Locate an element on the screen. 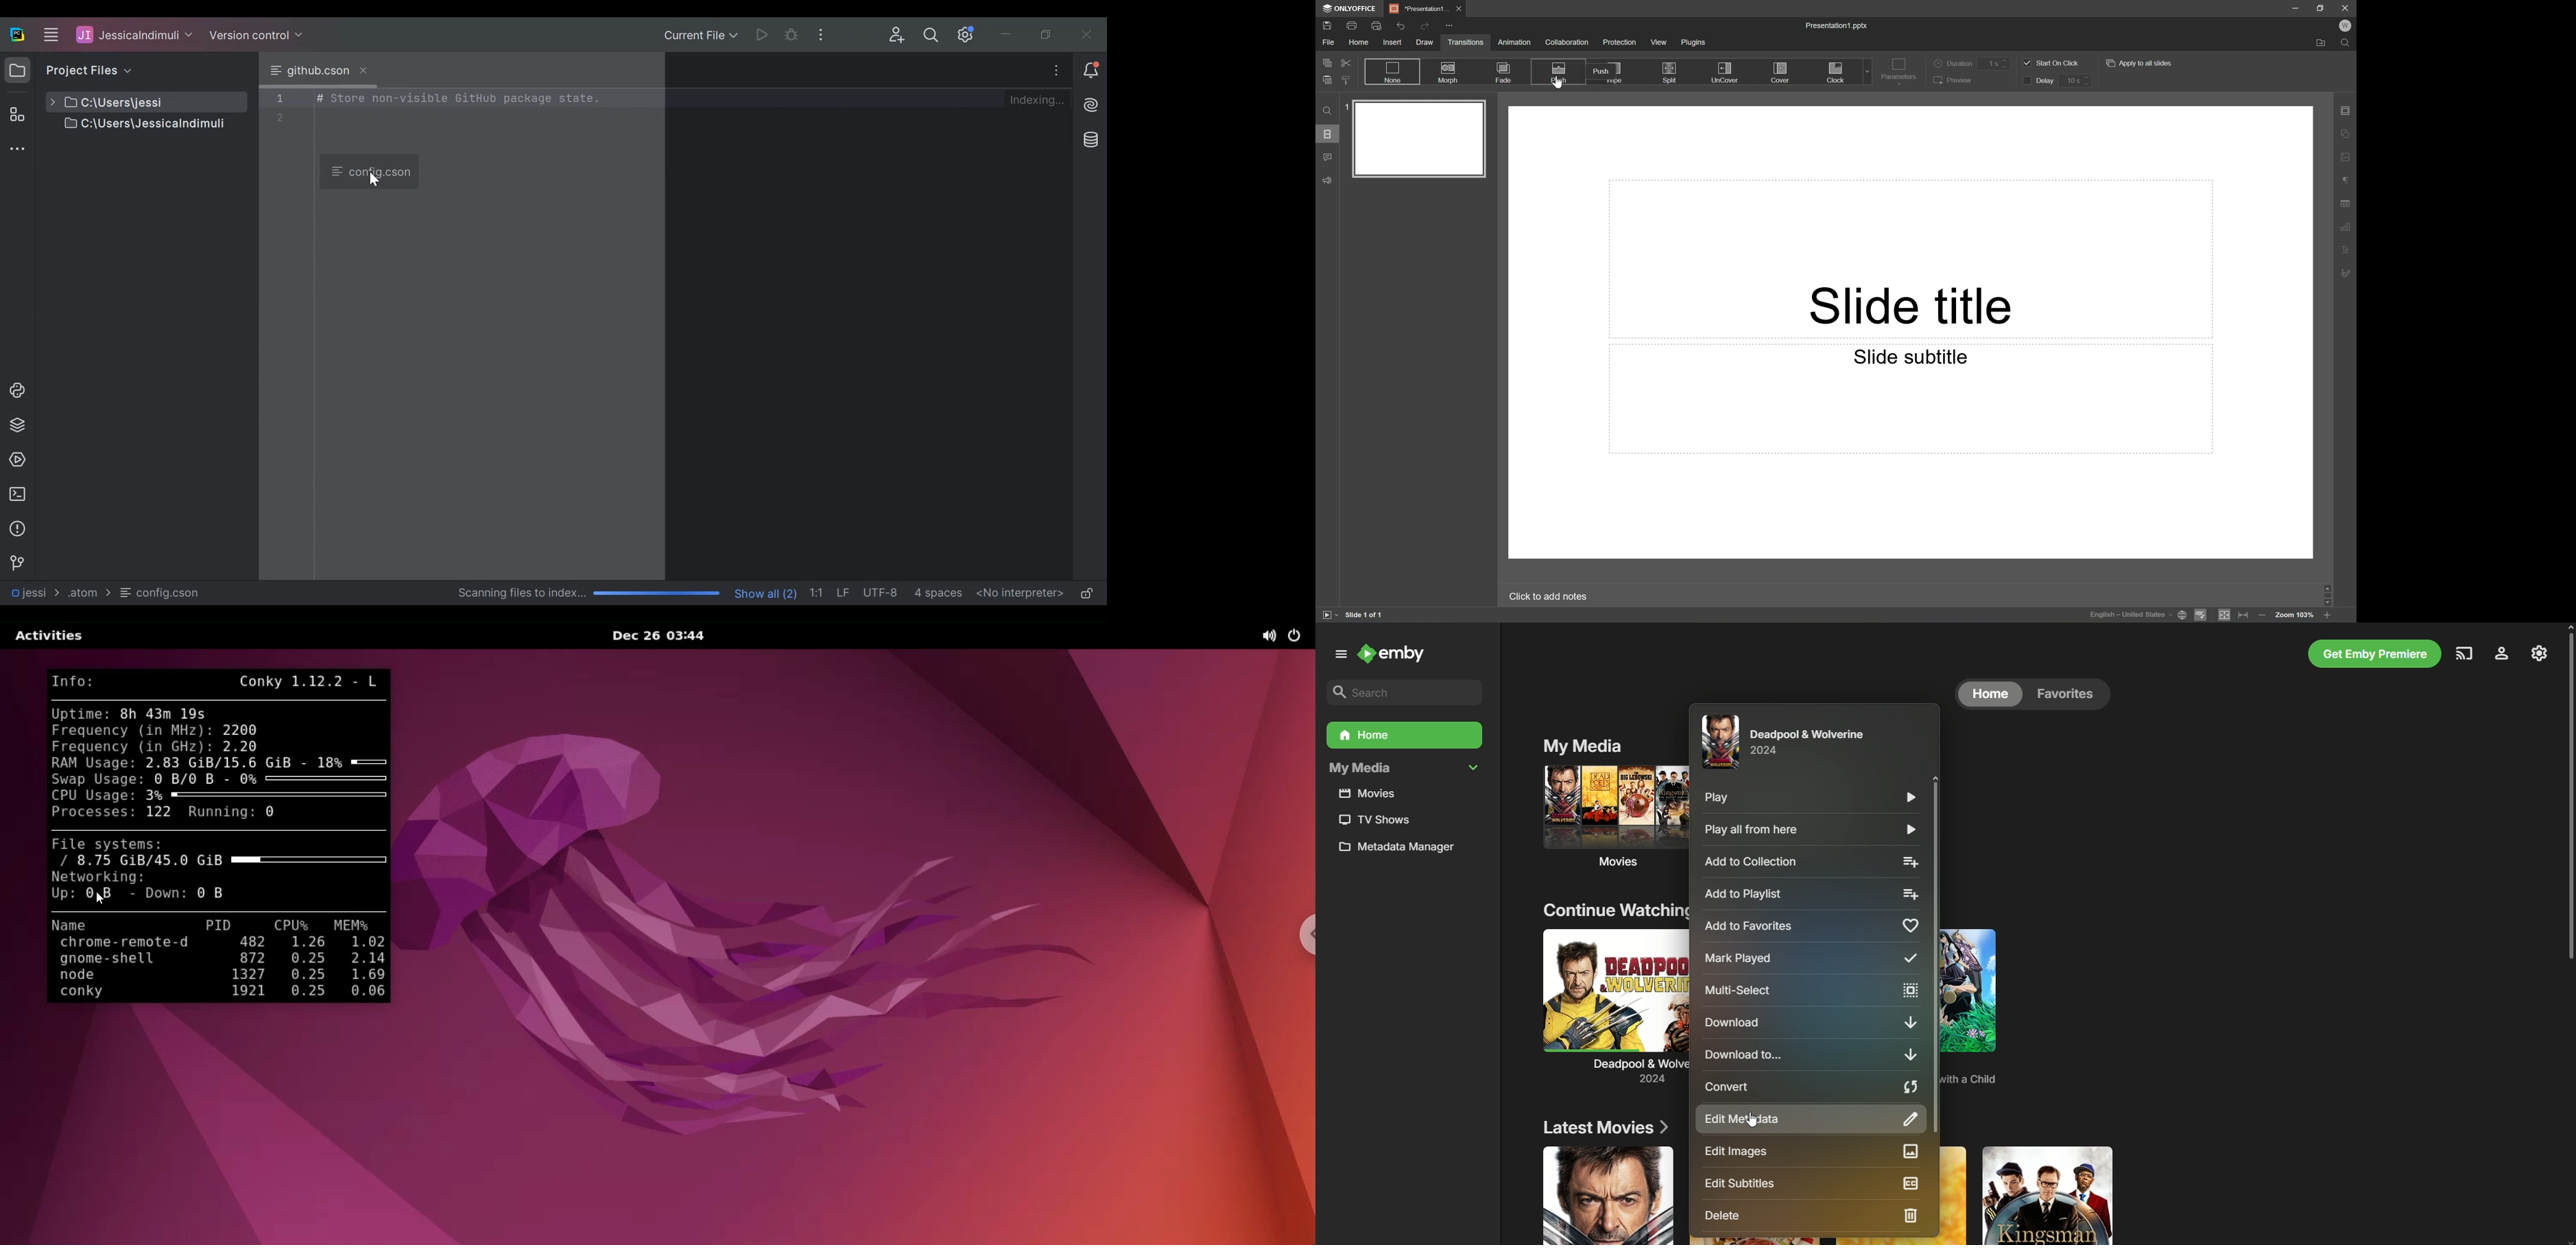 The image size is (2576, 1260). File is located at coordinates (161, 593).